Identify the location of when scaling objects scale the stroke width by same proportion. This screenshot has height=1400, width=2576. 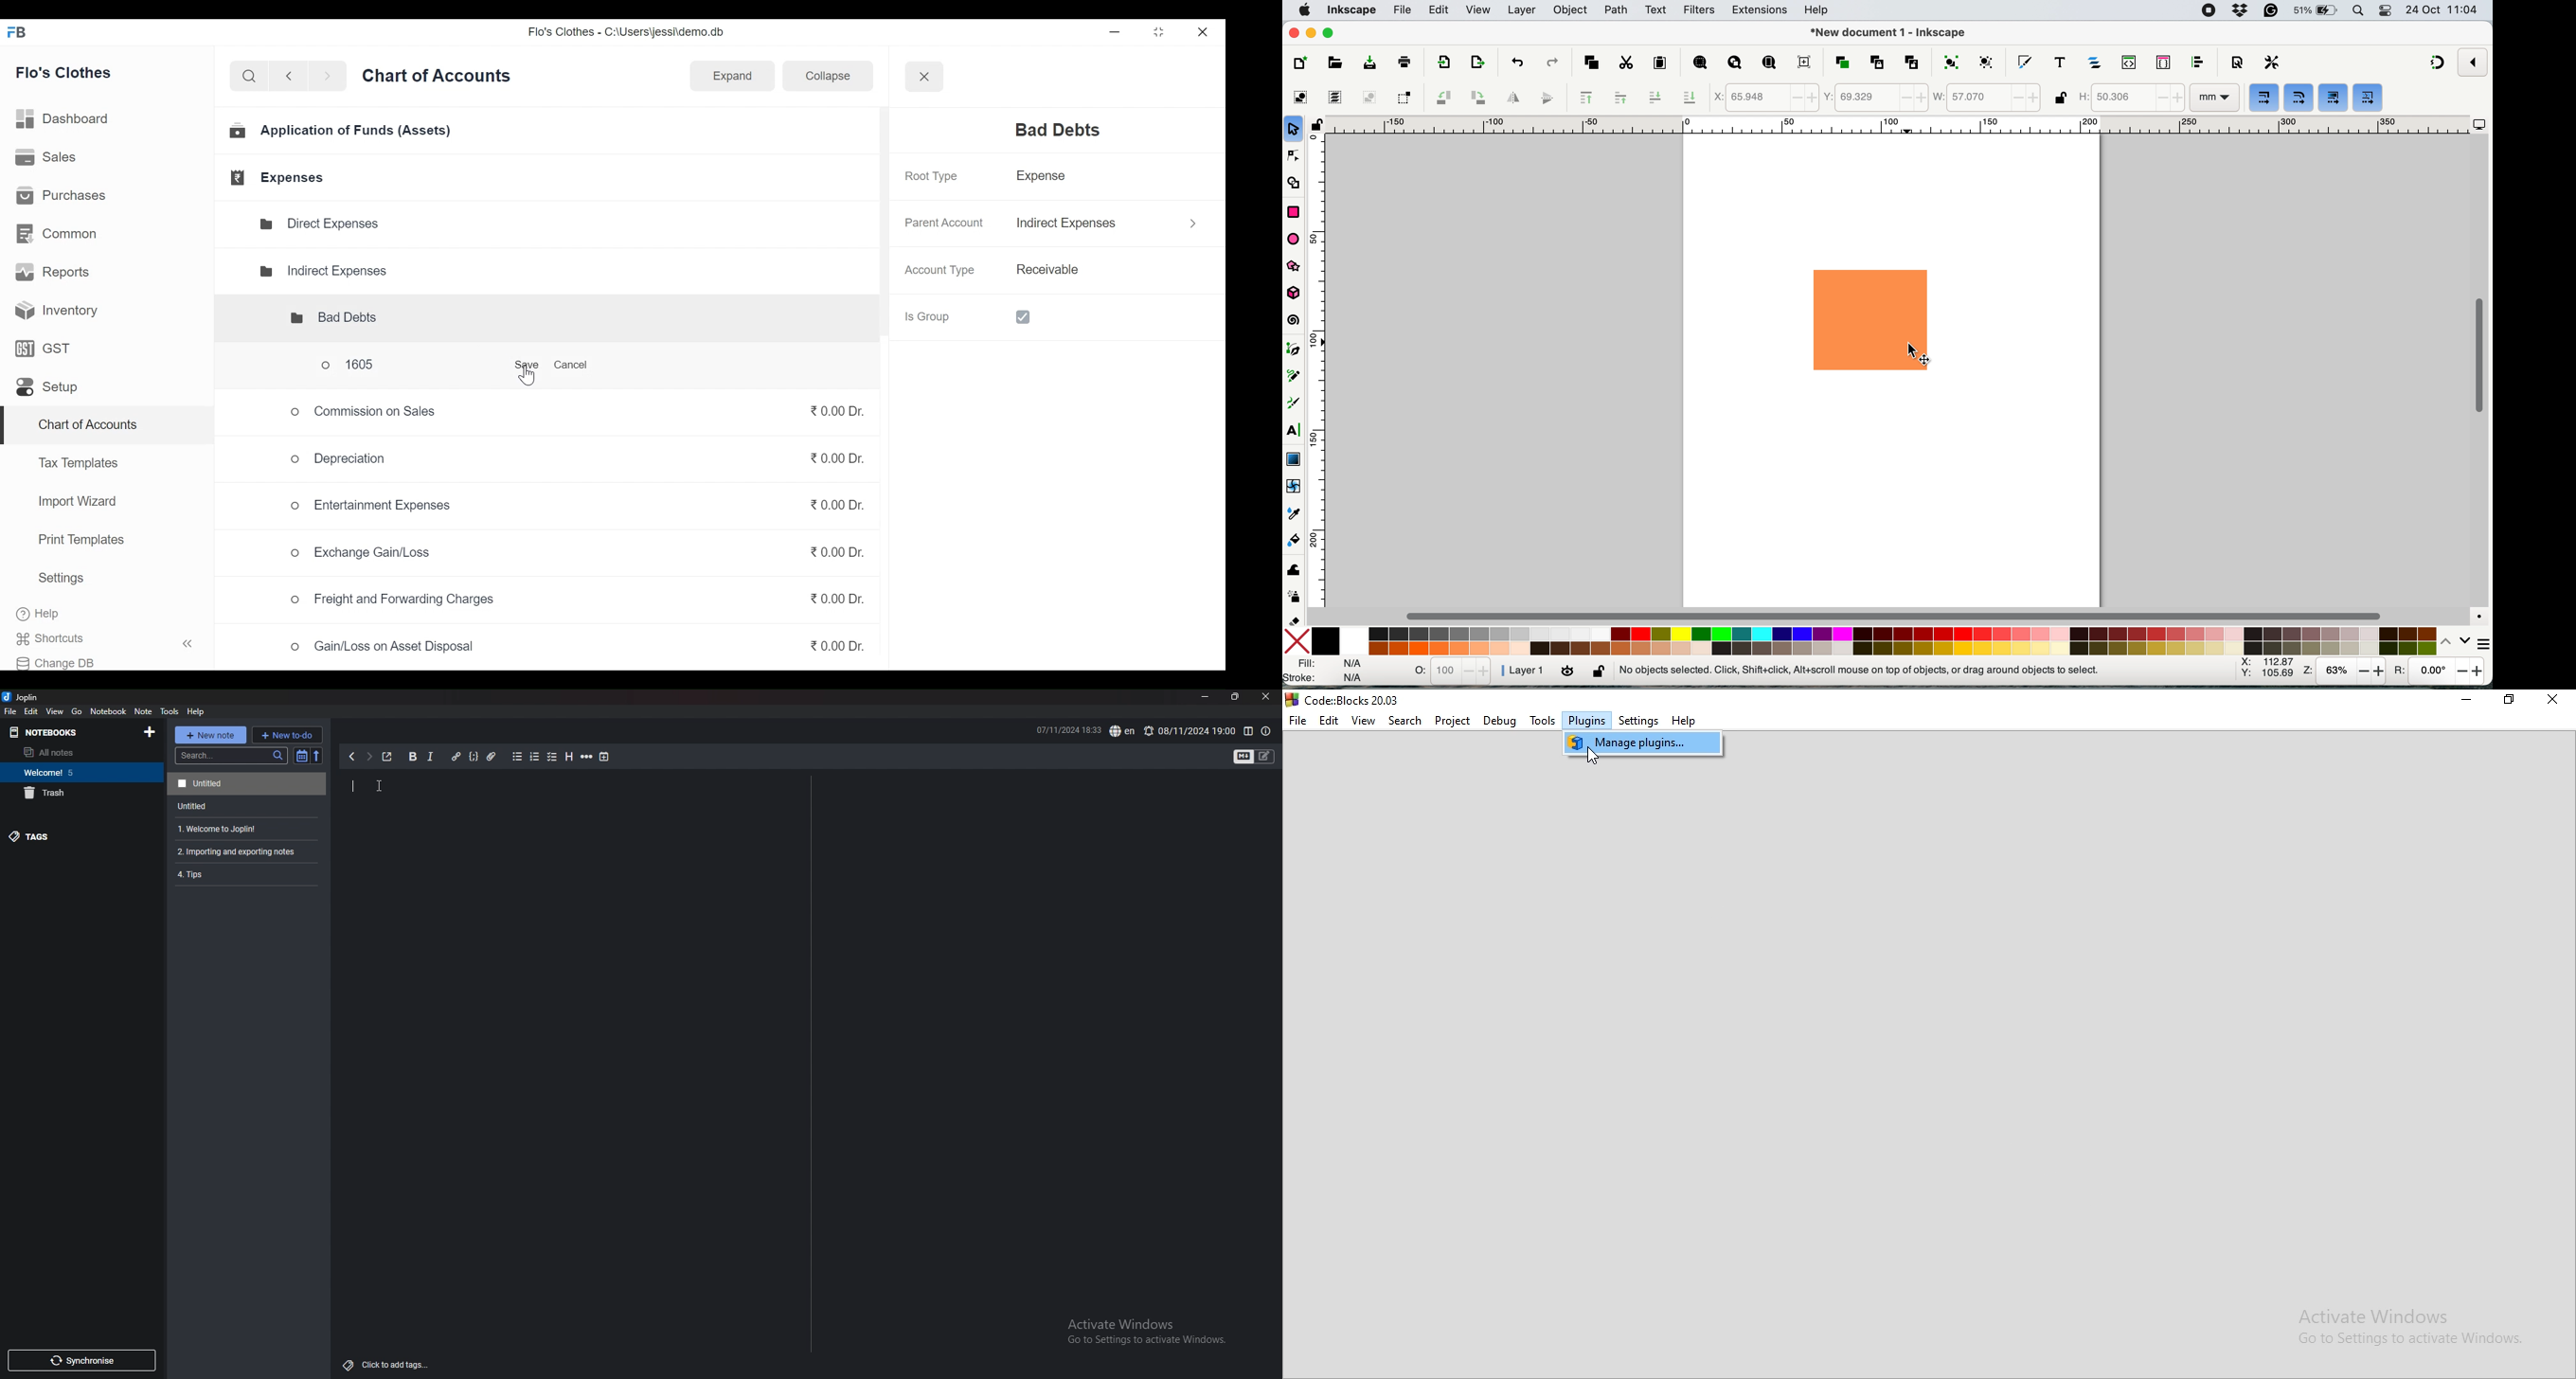
(2265, 98).